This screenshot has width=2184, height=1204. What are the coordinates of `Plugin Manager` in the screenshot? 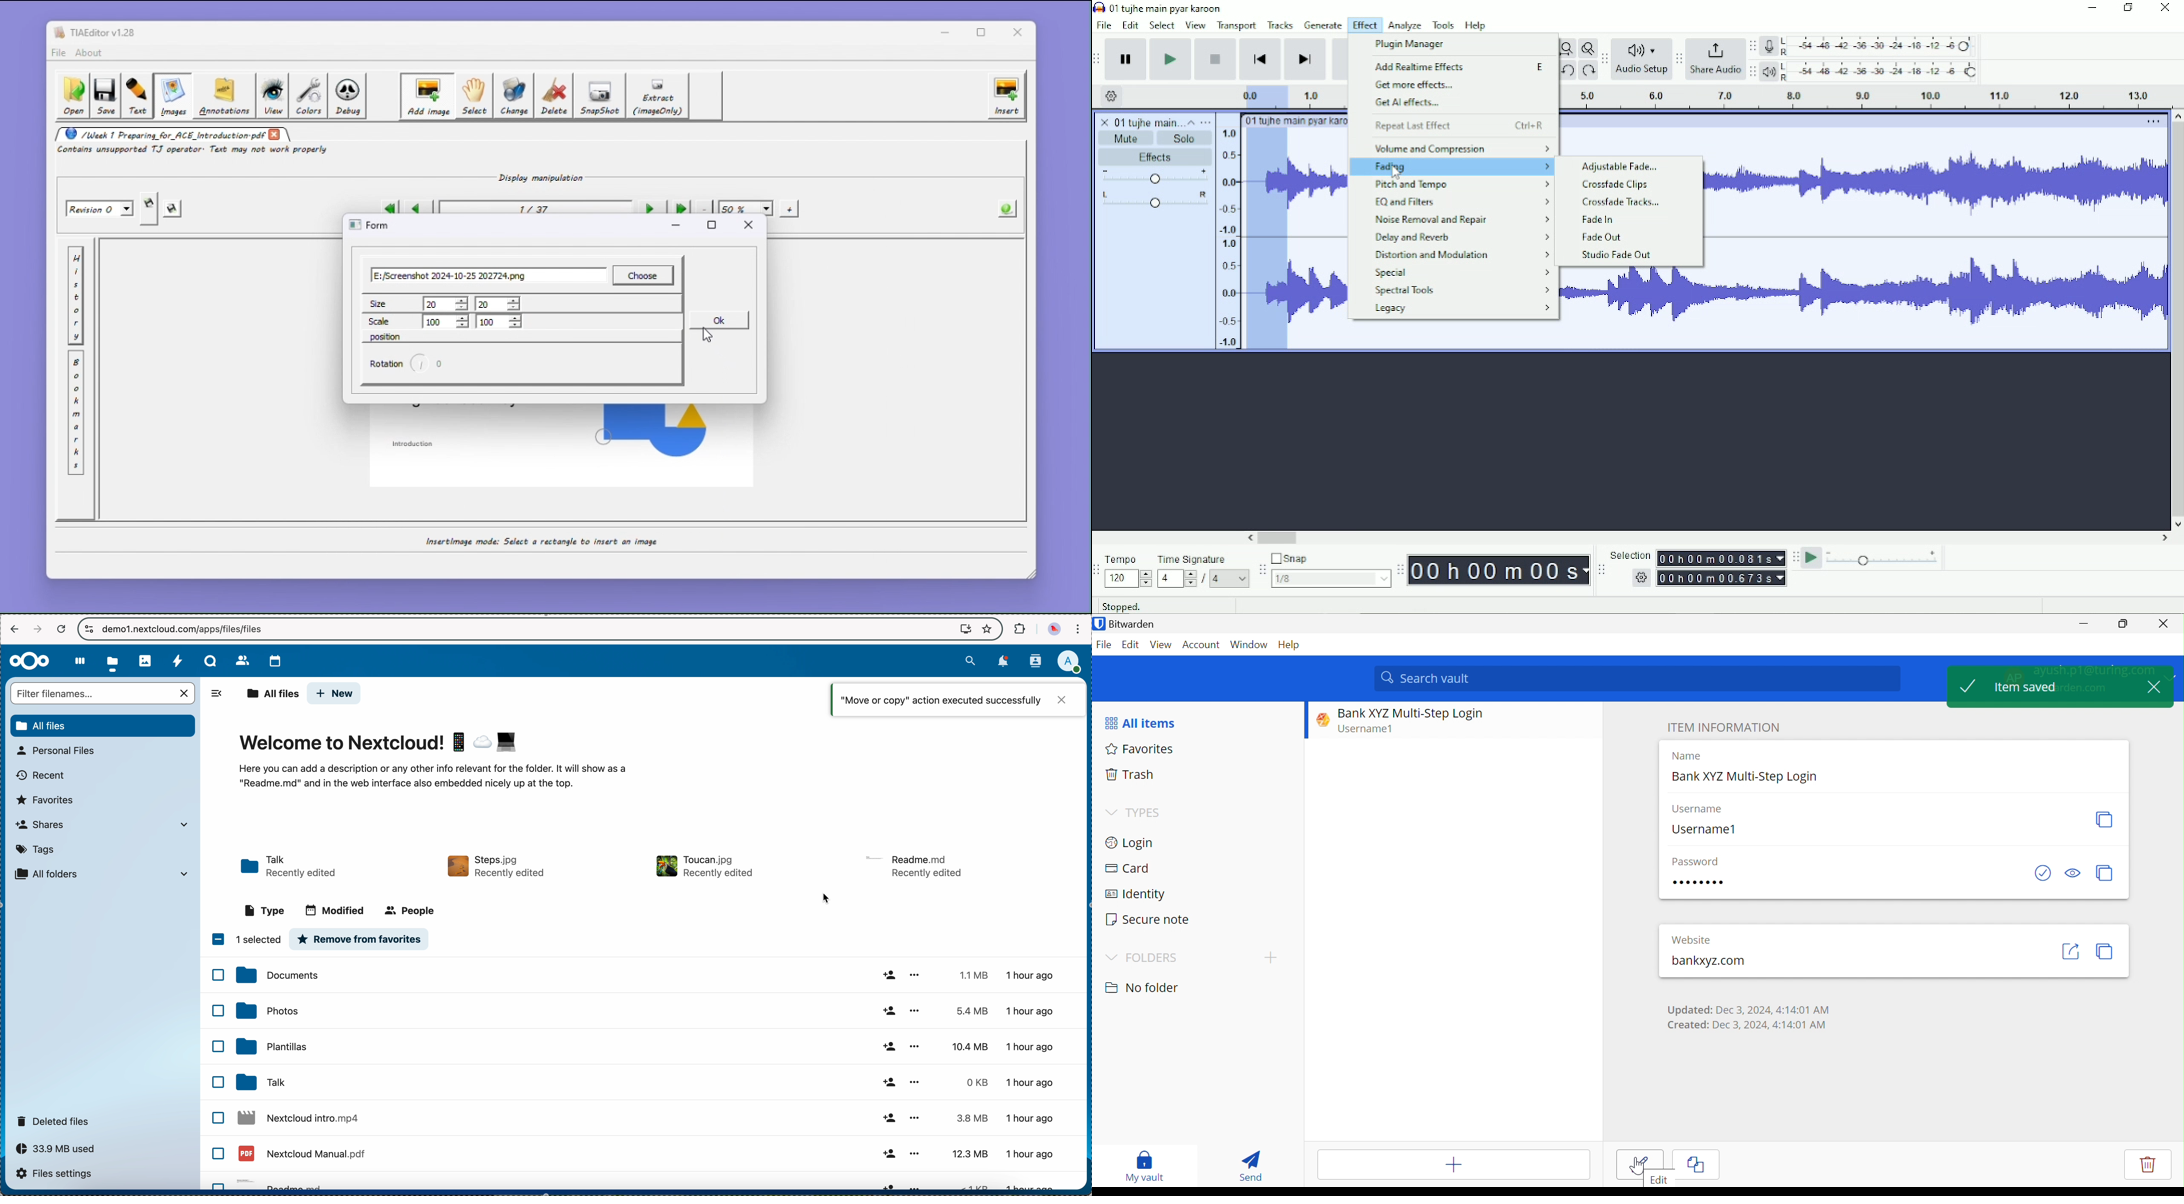 It's located at (1412, 44).